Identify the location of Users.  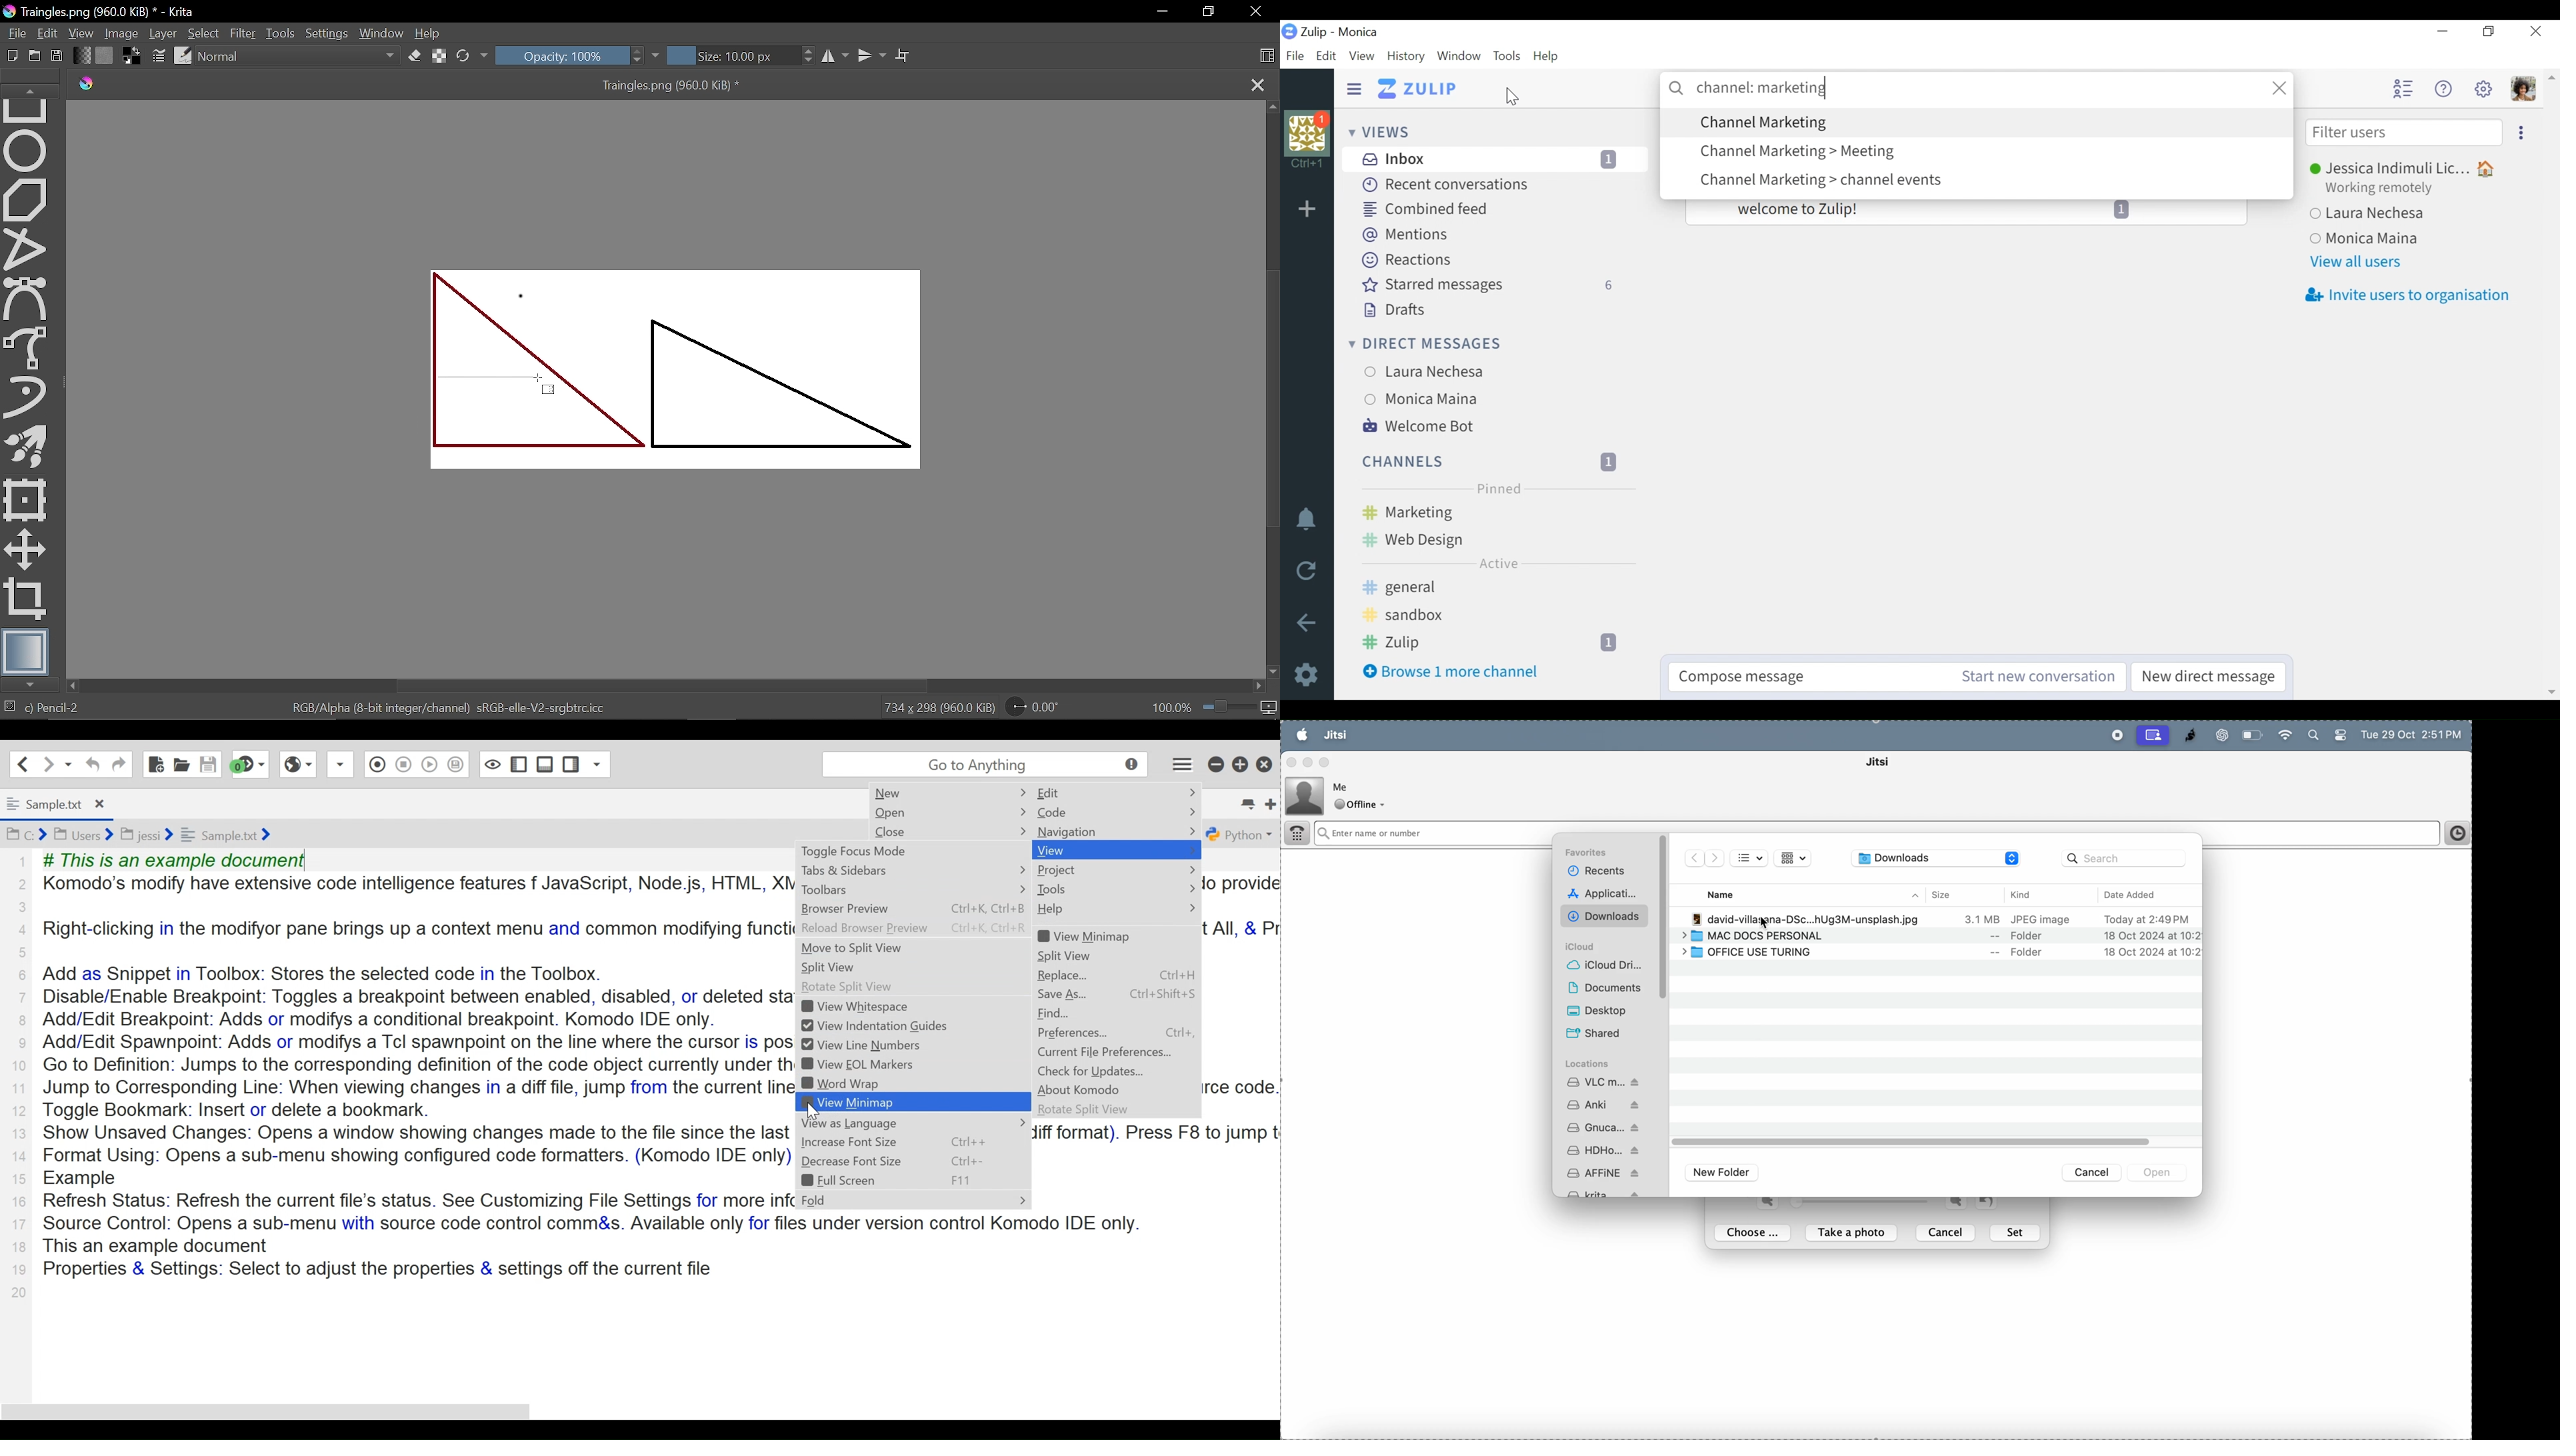
(2403, 212).